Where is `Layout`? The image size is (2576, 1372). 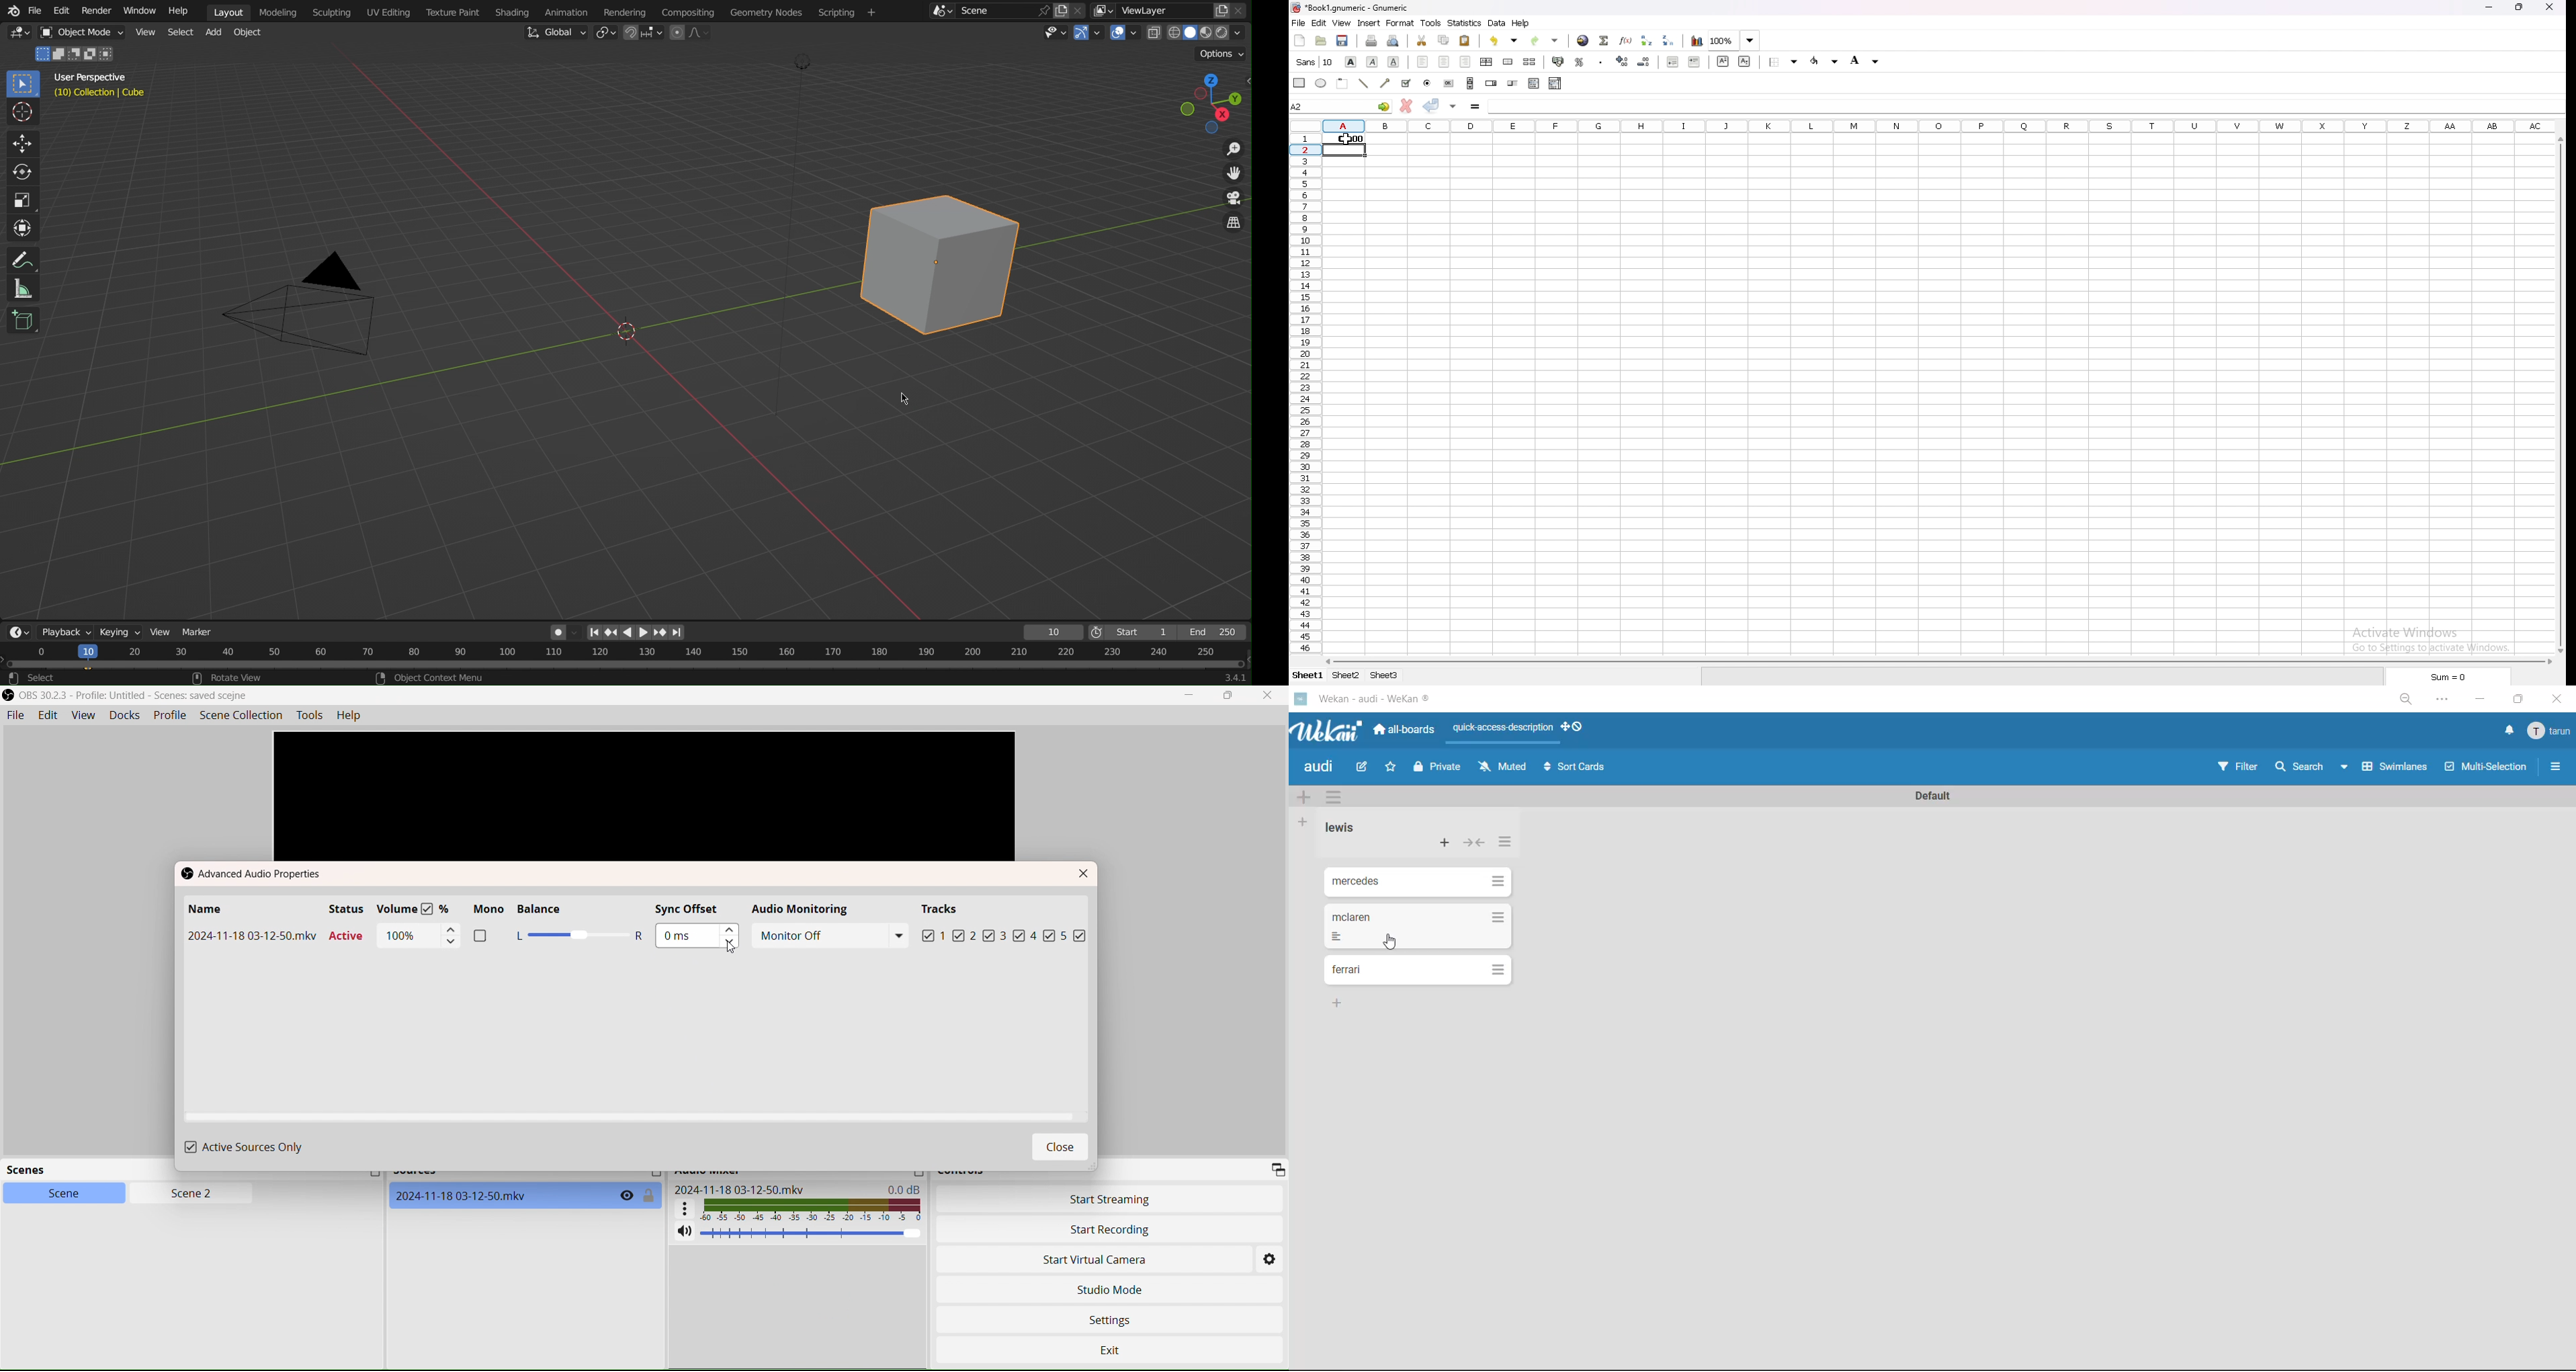 Layout is located at coordinates (231, 10).